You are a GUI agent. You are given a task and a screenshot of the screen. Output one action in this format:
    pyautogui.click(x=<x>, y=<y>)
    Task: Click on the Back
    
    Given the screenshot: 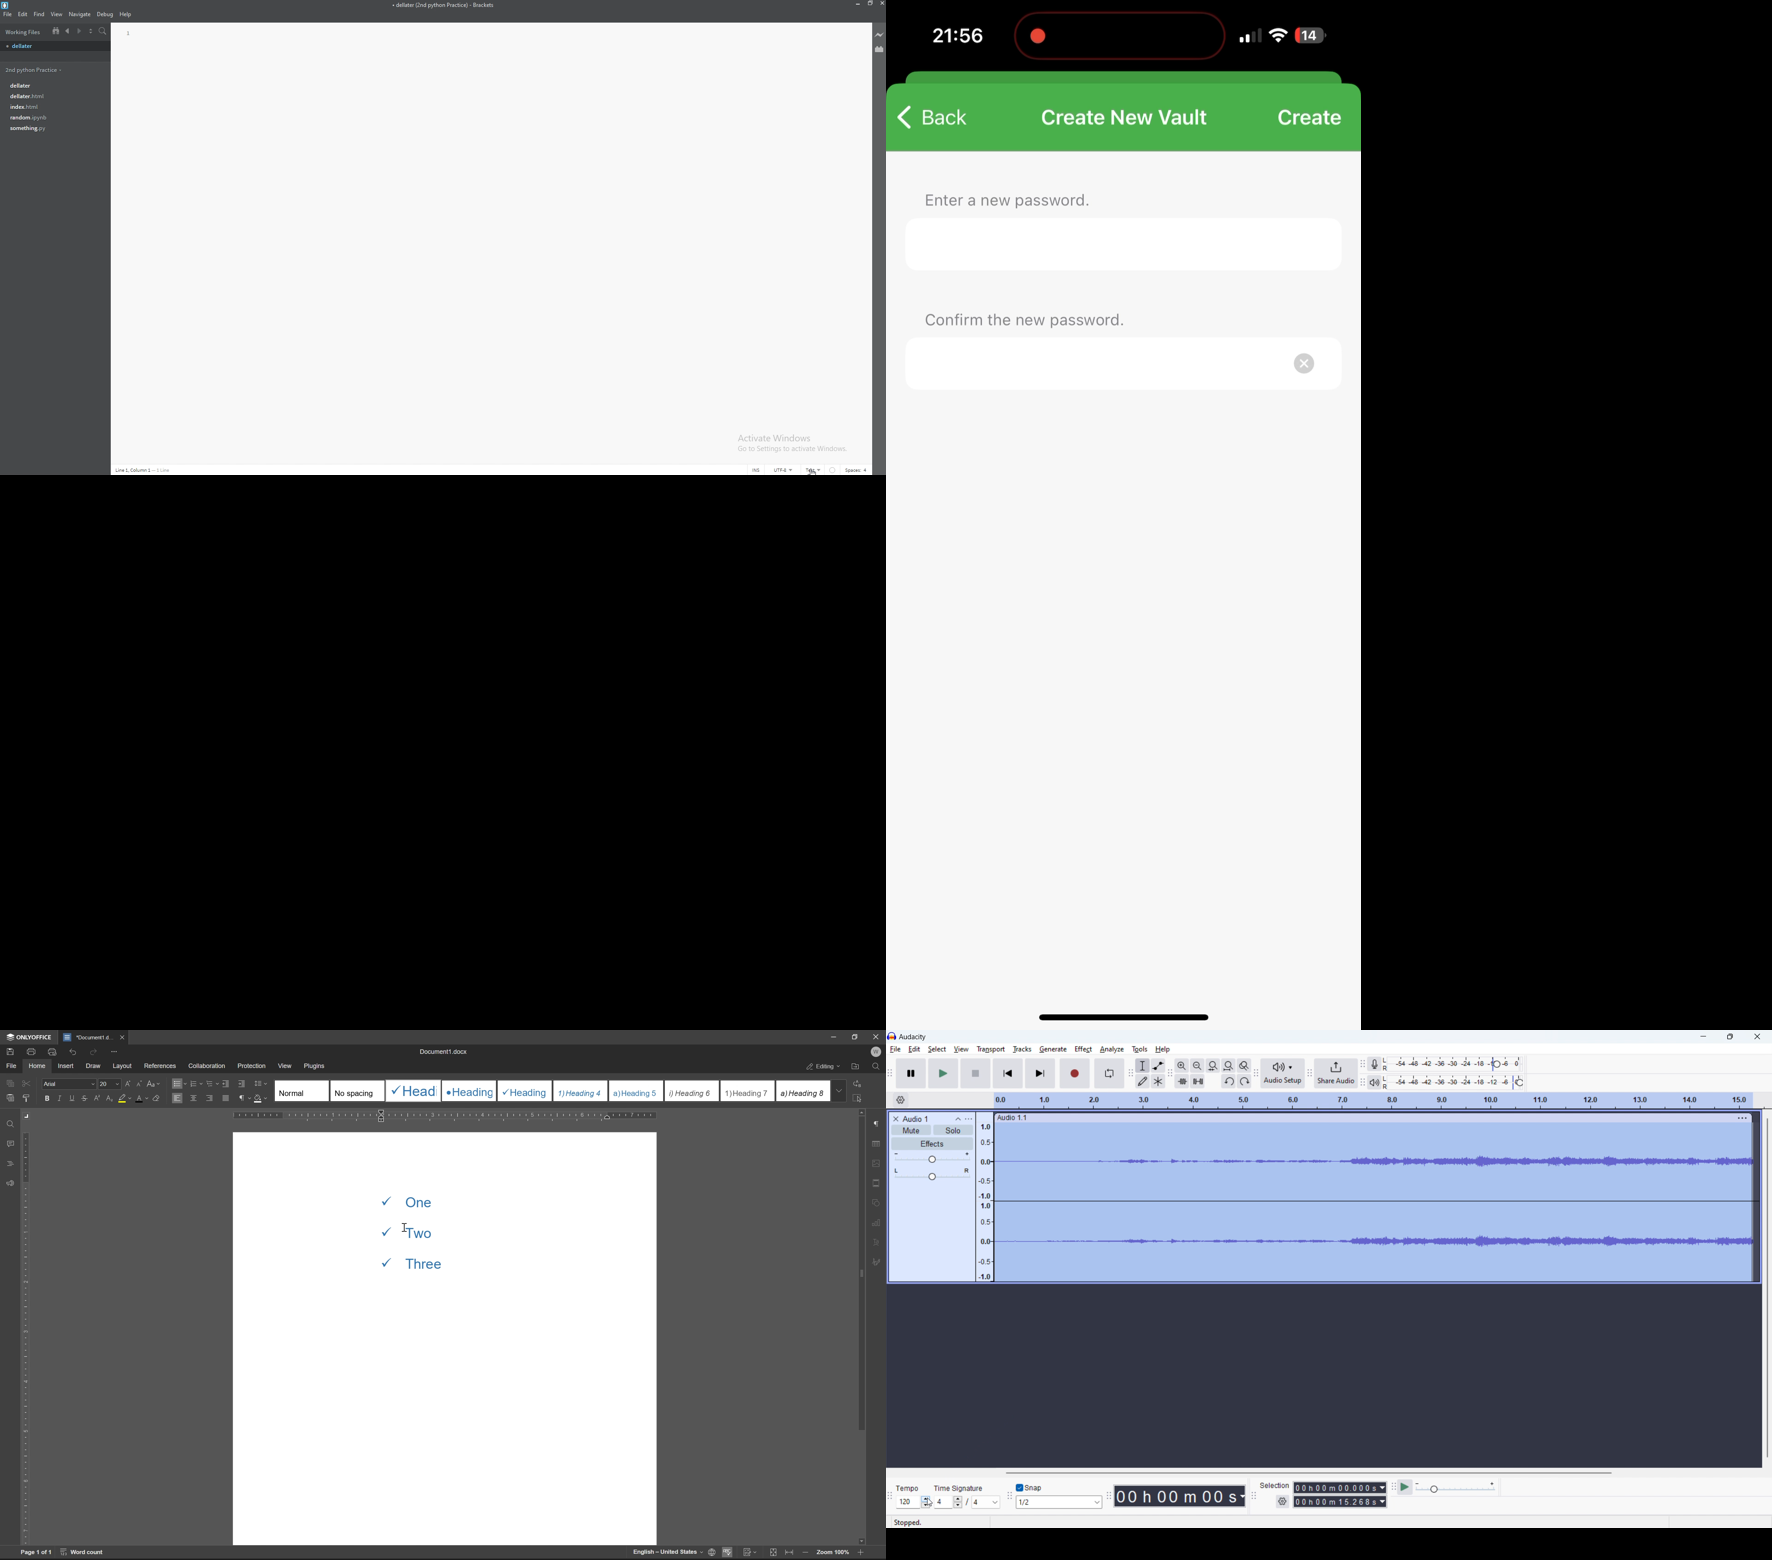 What is the action you would take?
    pyautogui.click(x=933, y=121)
    